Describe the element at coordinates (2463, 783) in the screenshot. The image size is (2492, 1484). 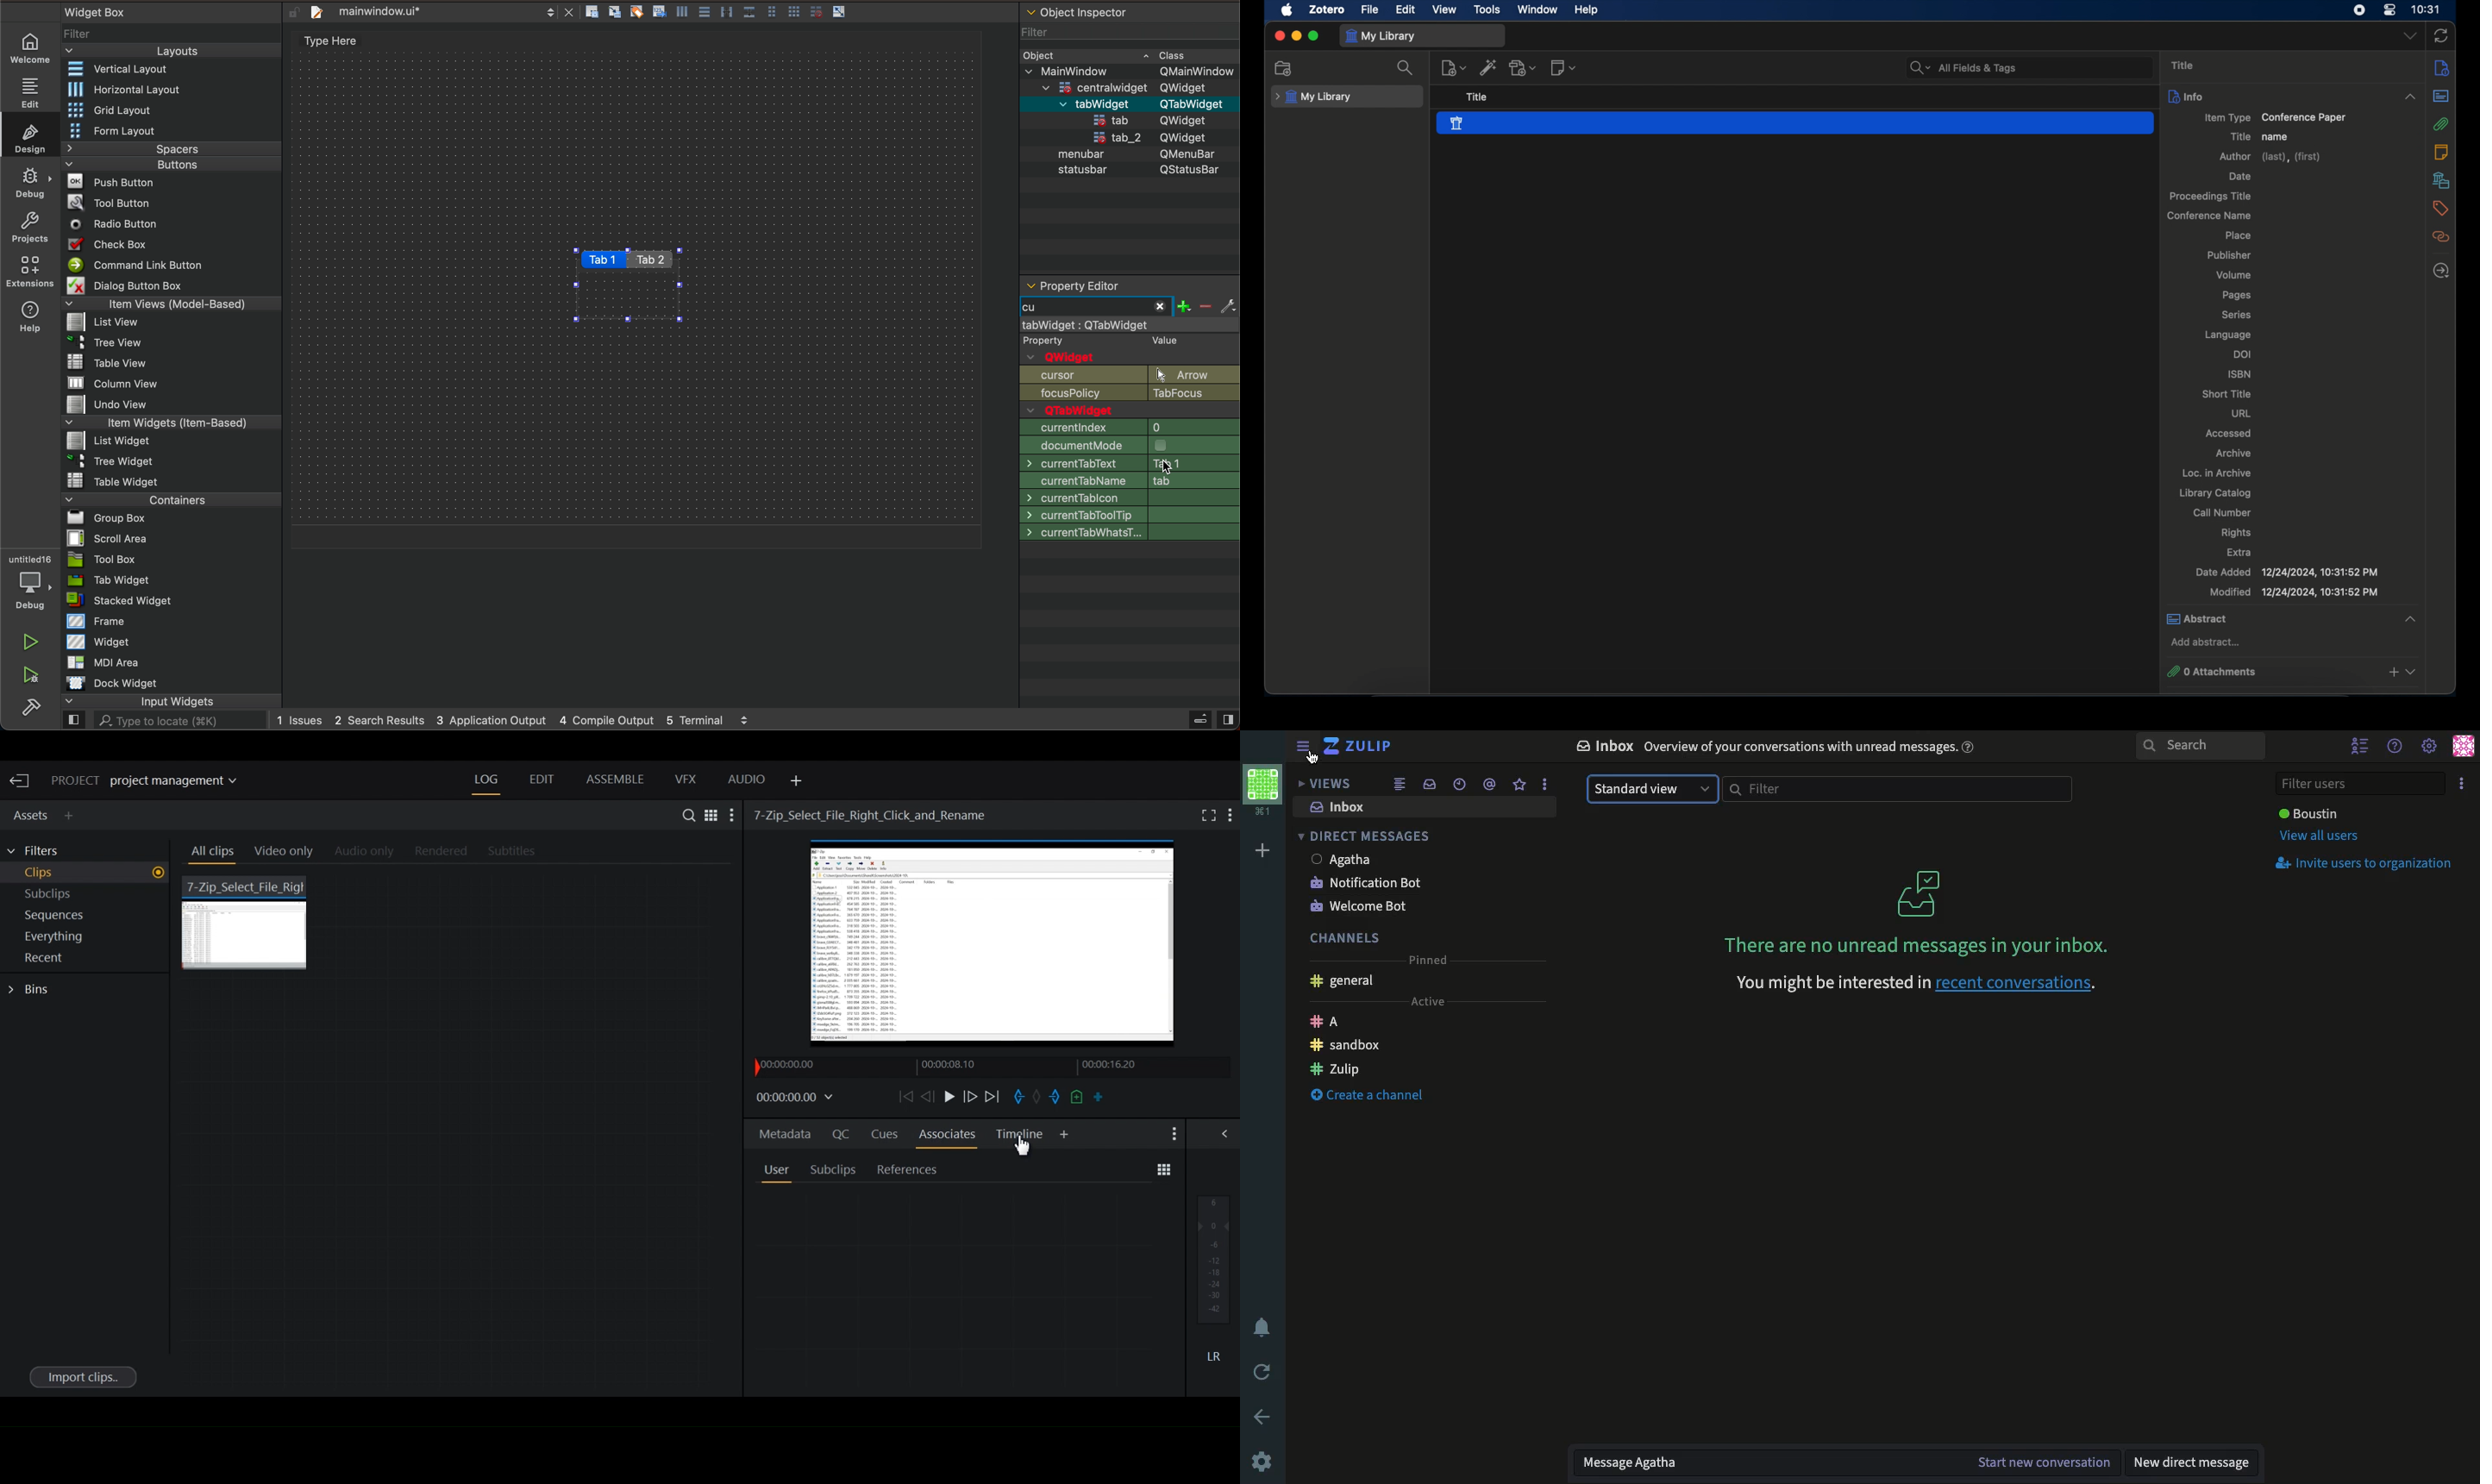
I see `Options` at that location.